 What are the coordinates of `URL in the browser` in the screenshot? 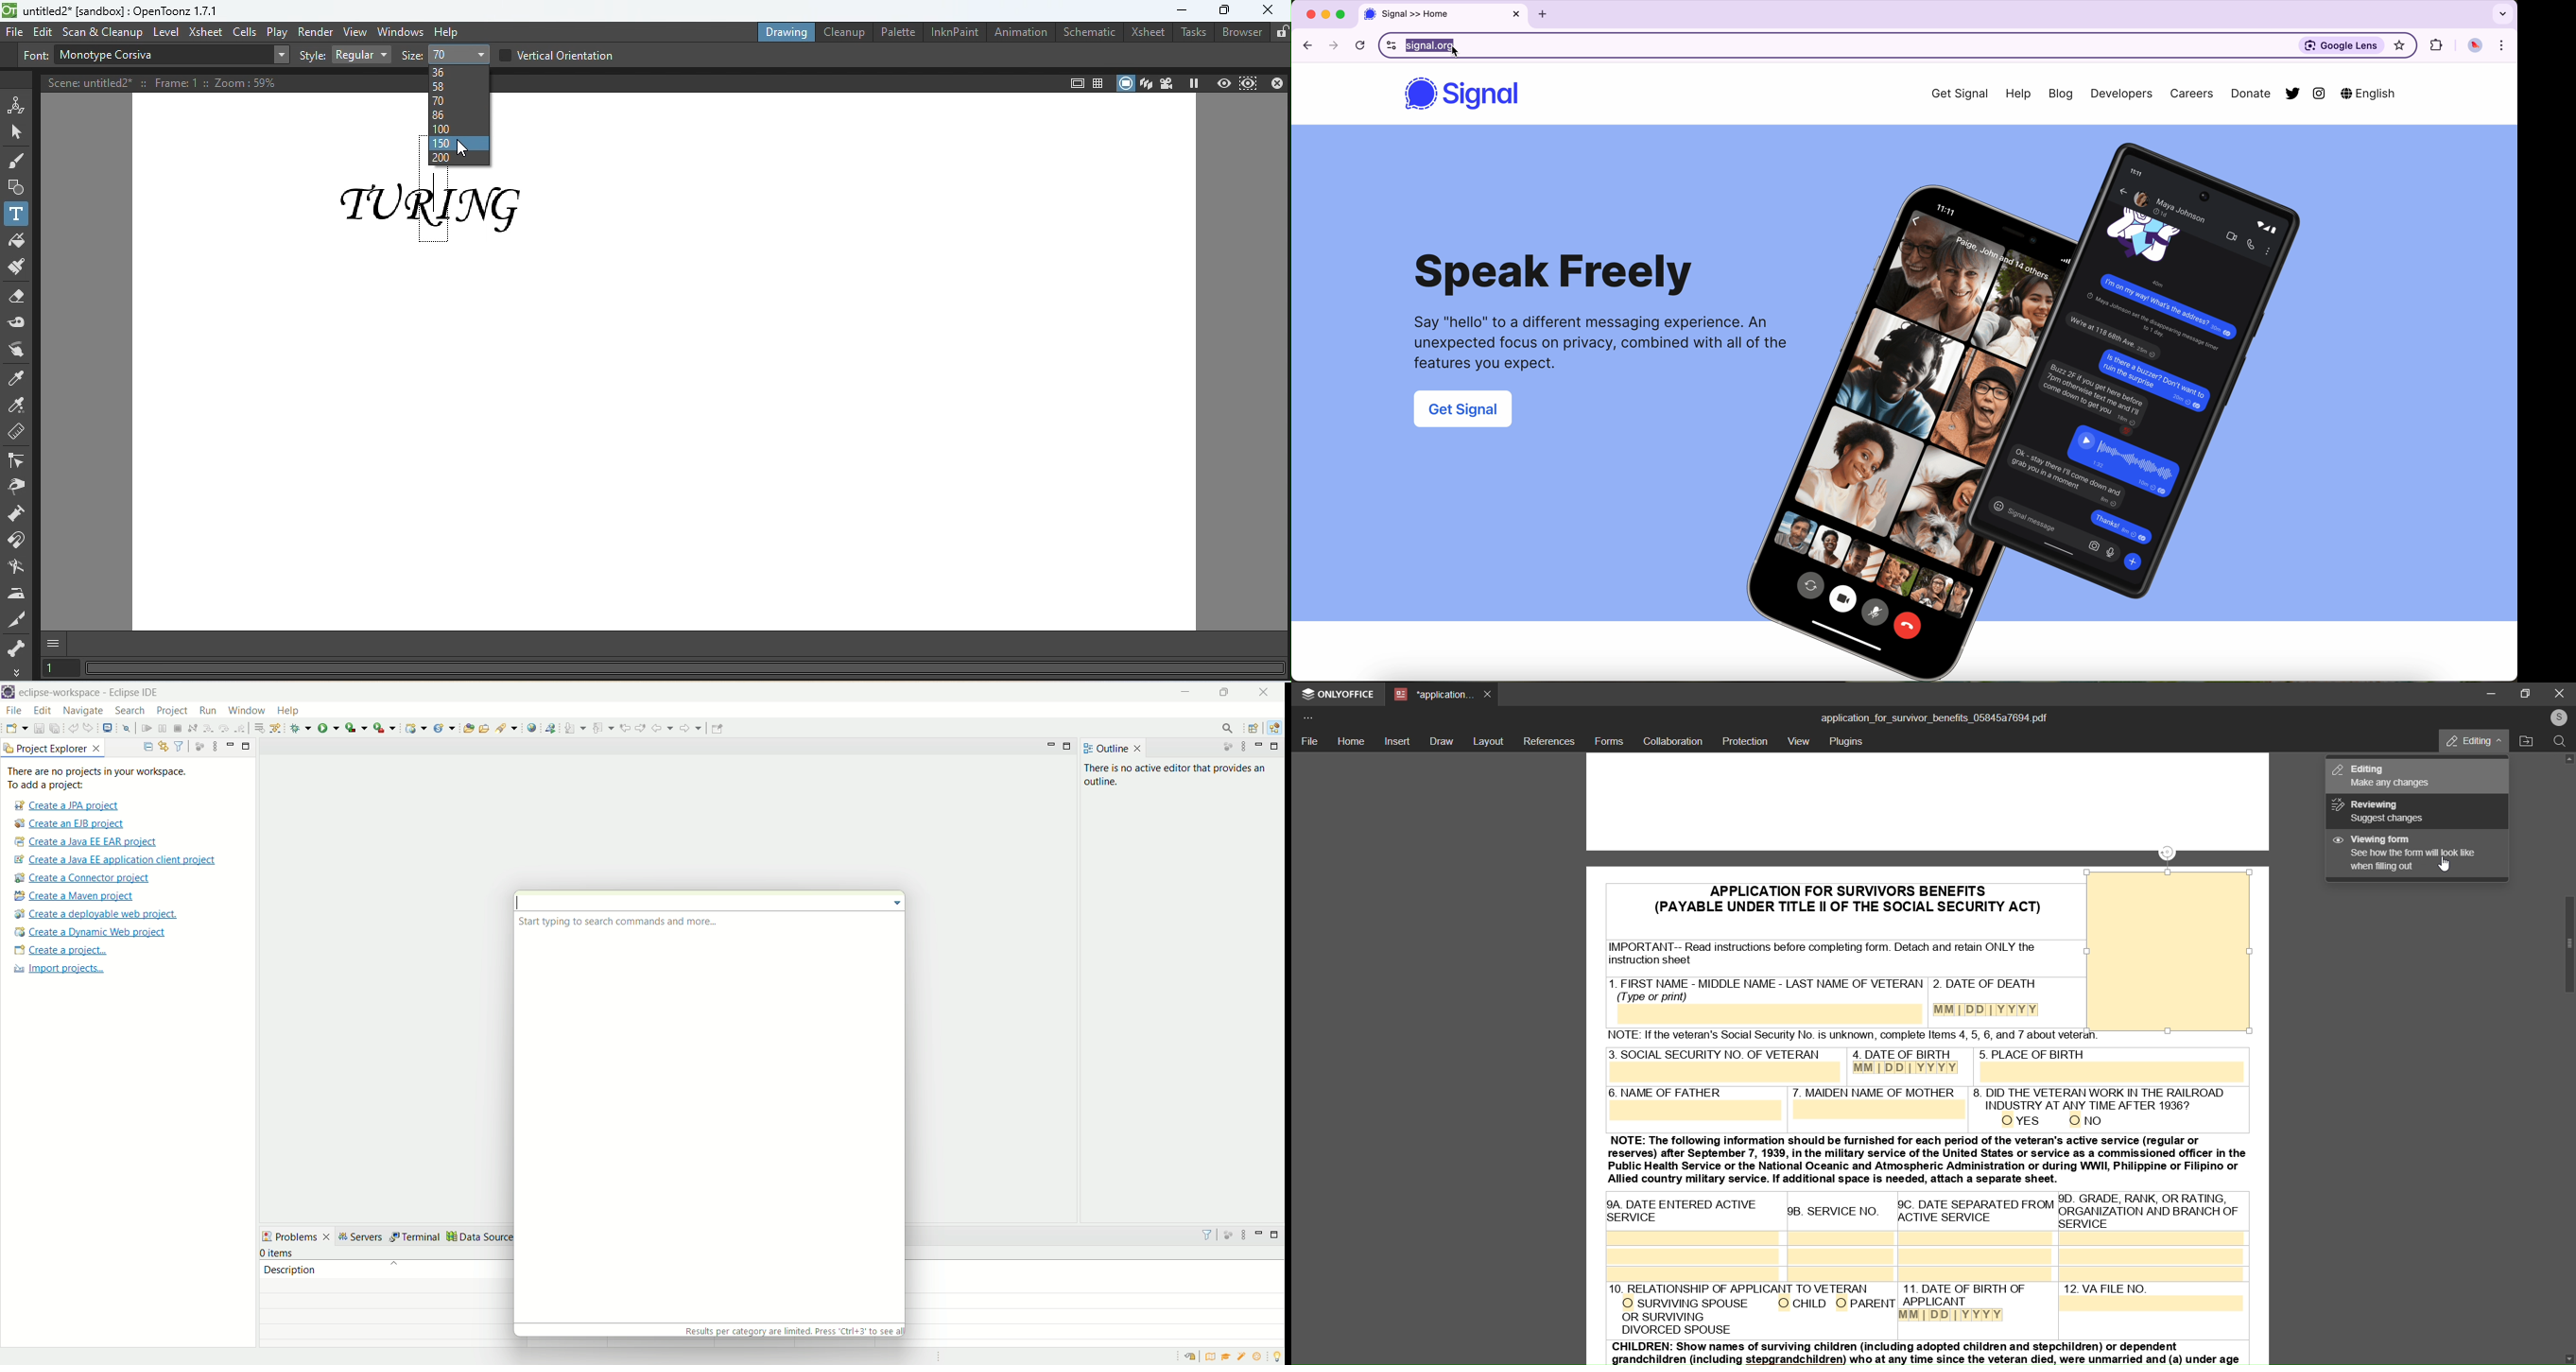 It's located at (1821, 45).